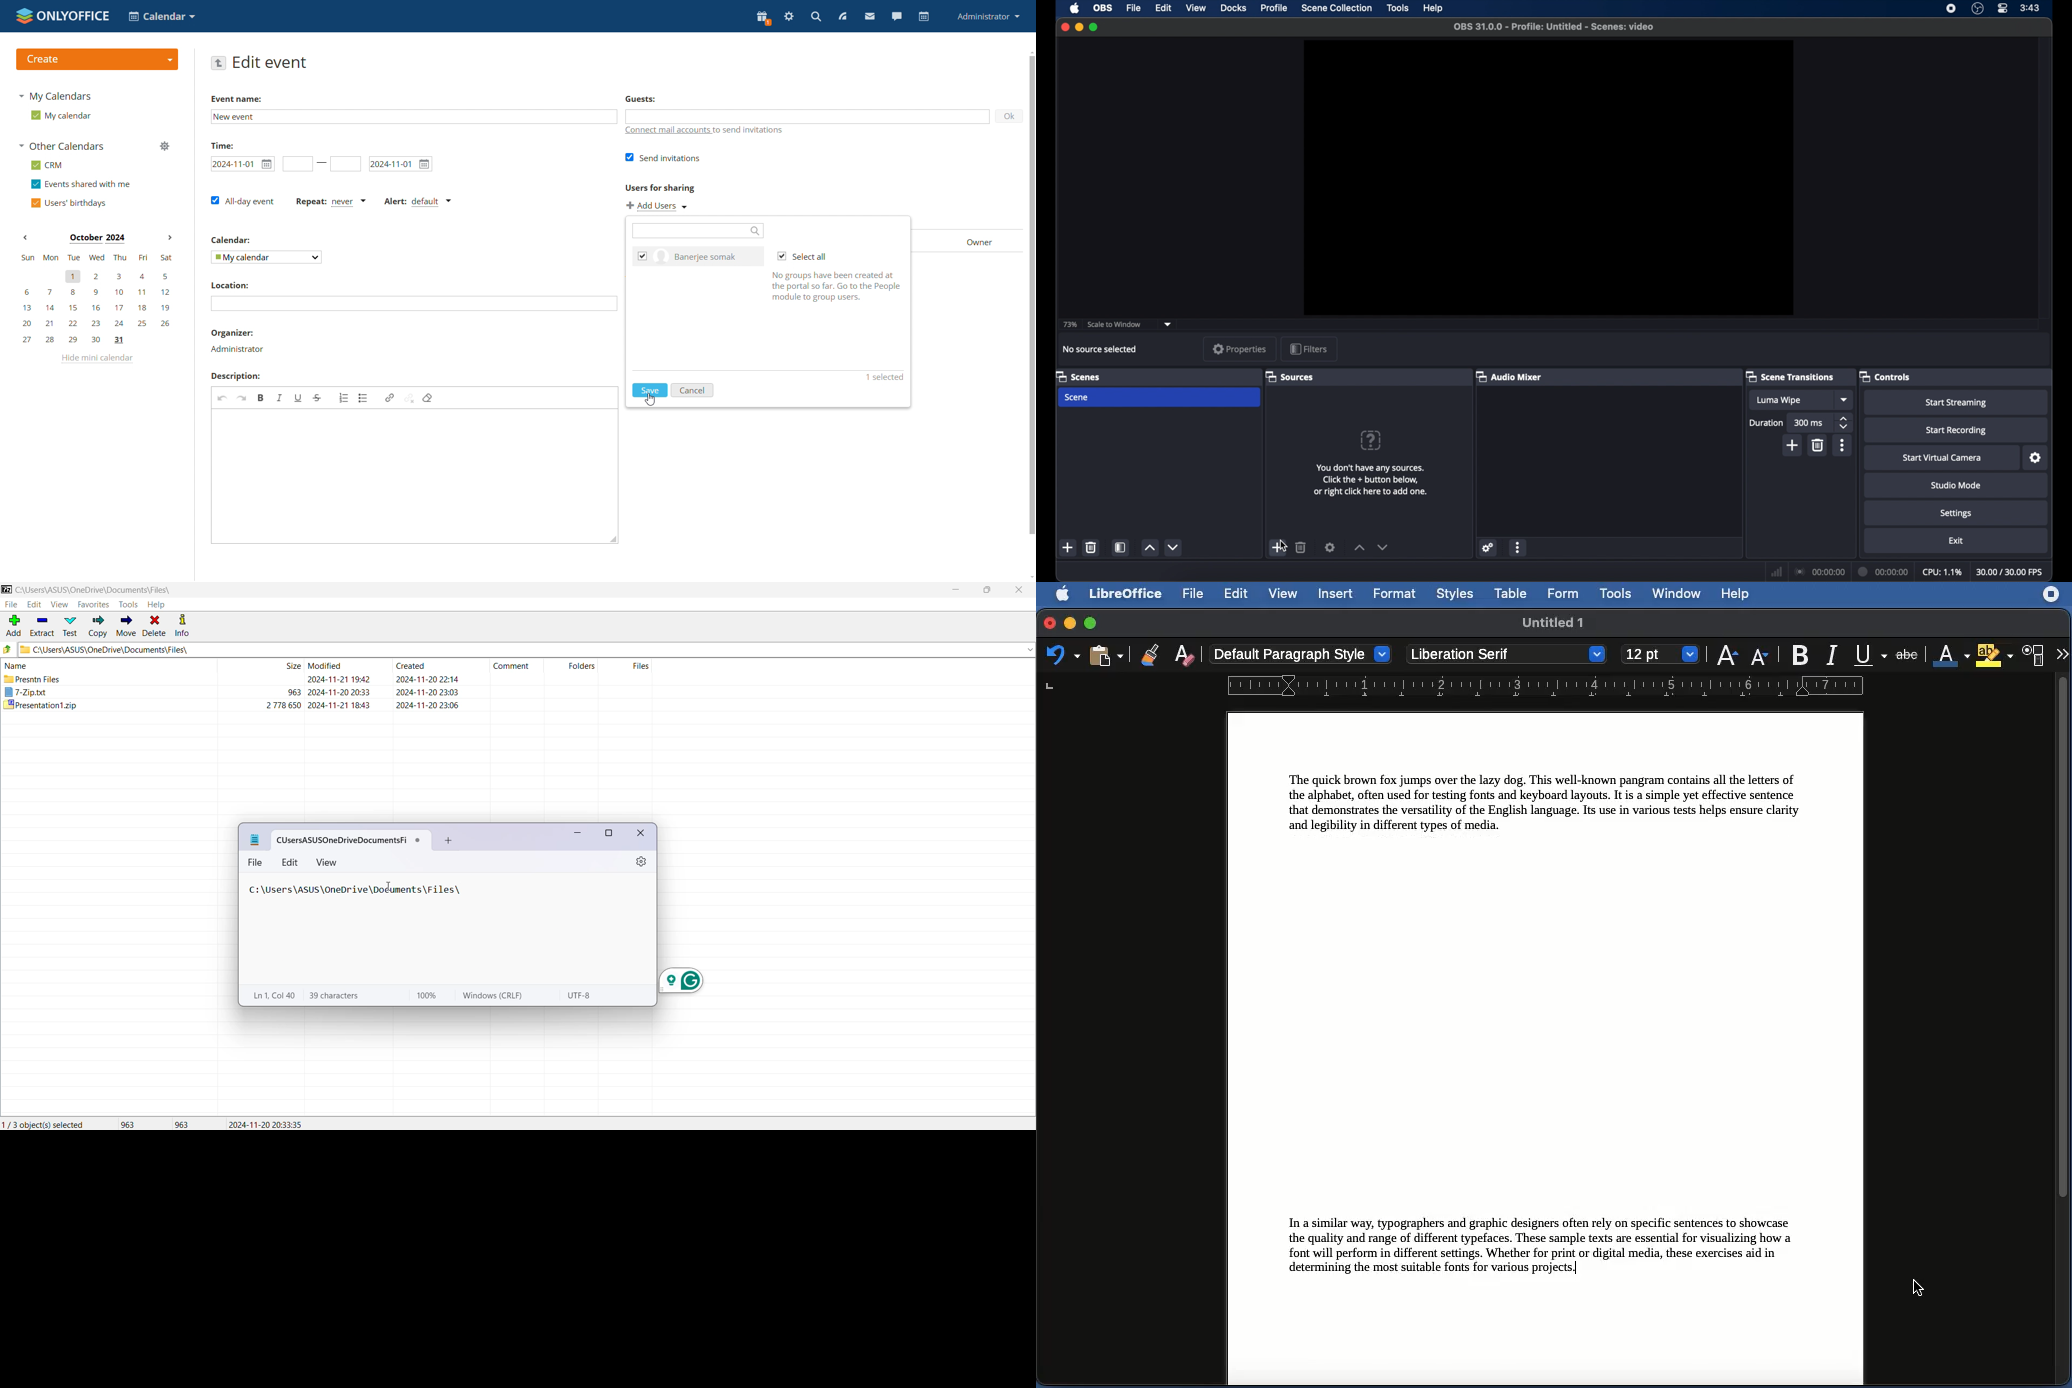 The height and width of the screenshot is (1400, 2072). I want to click on New Note Filename, so click(342, 841).